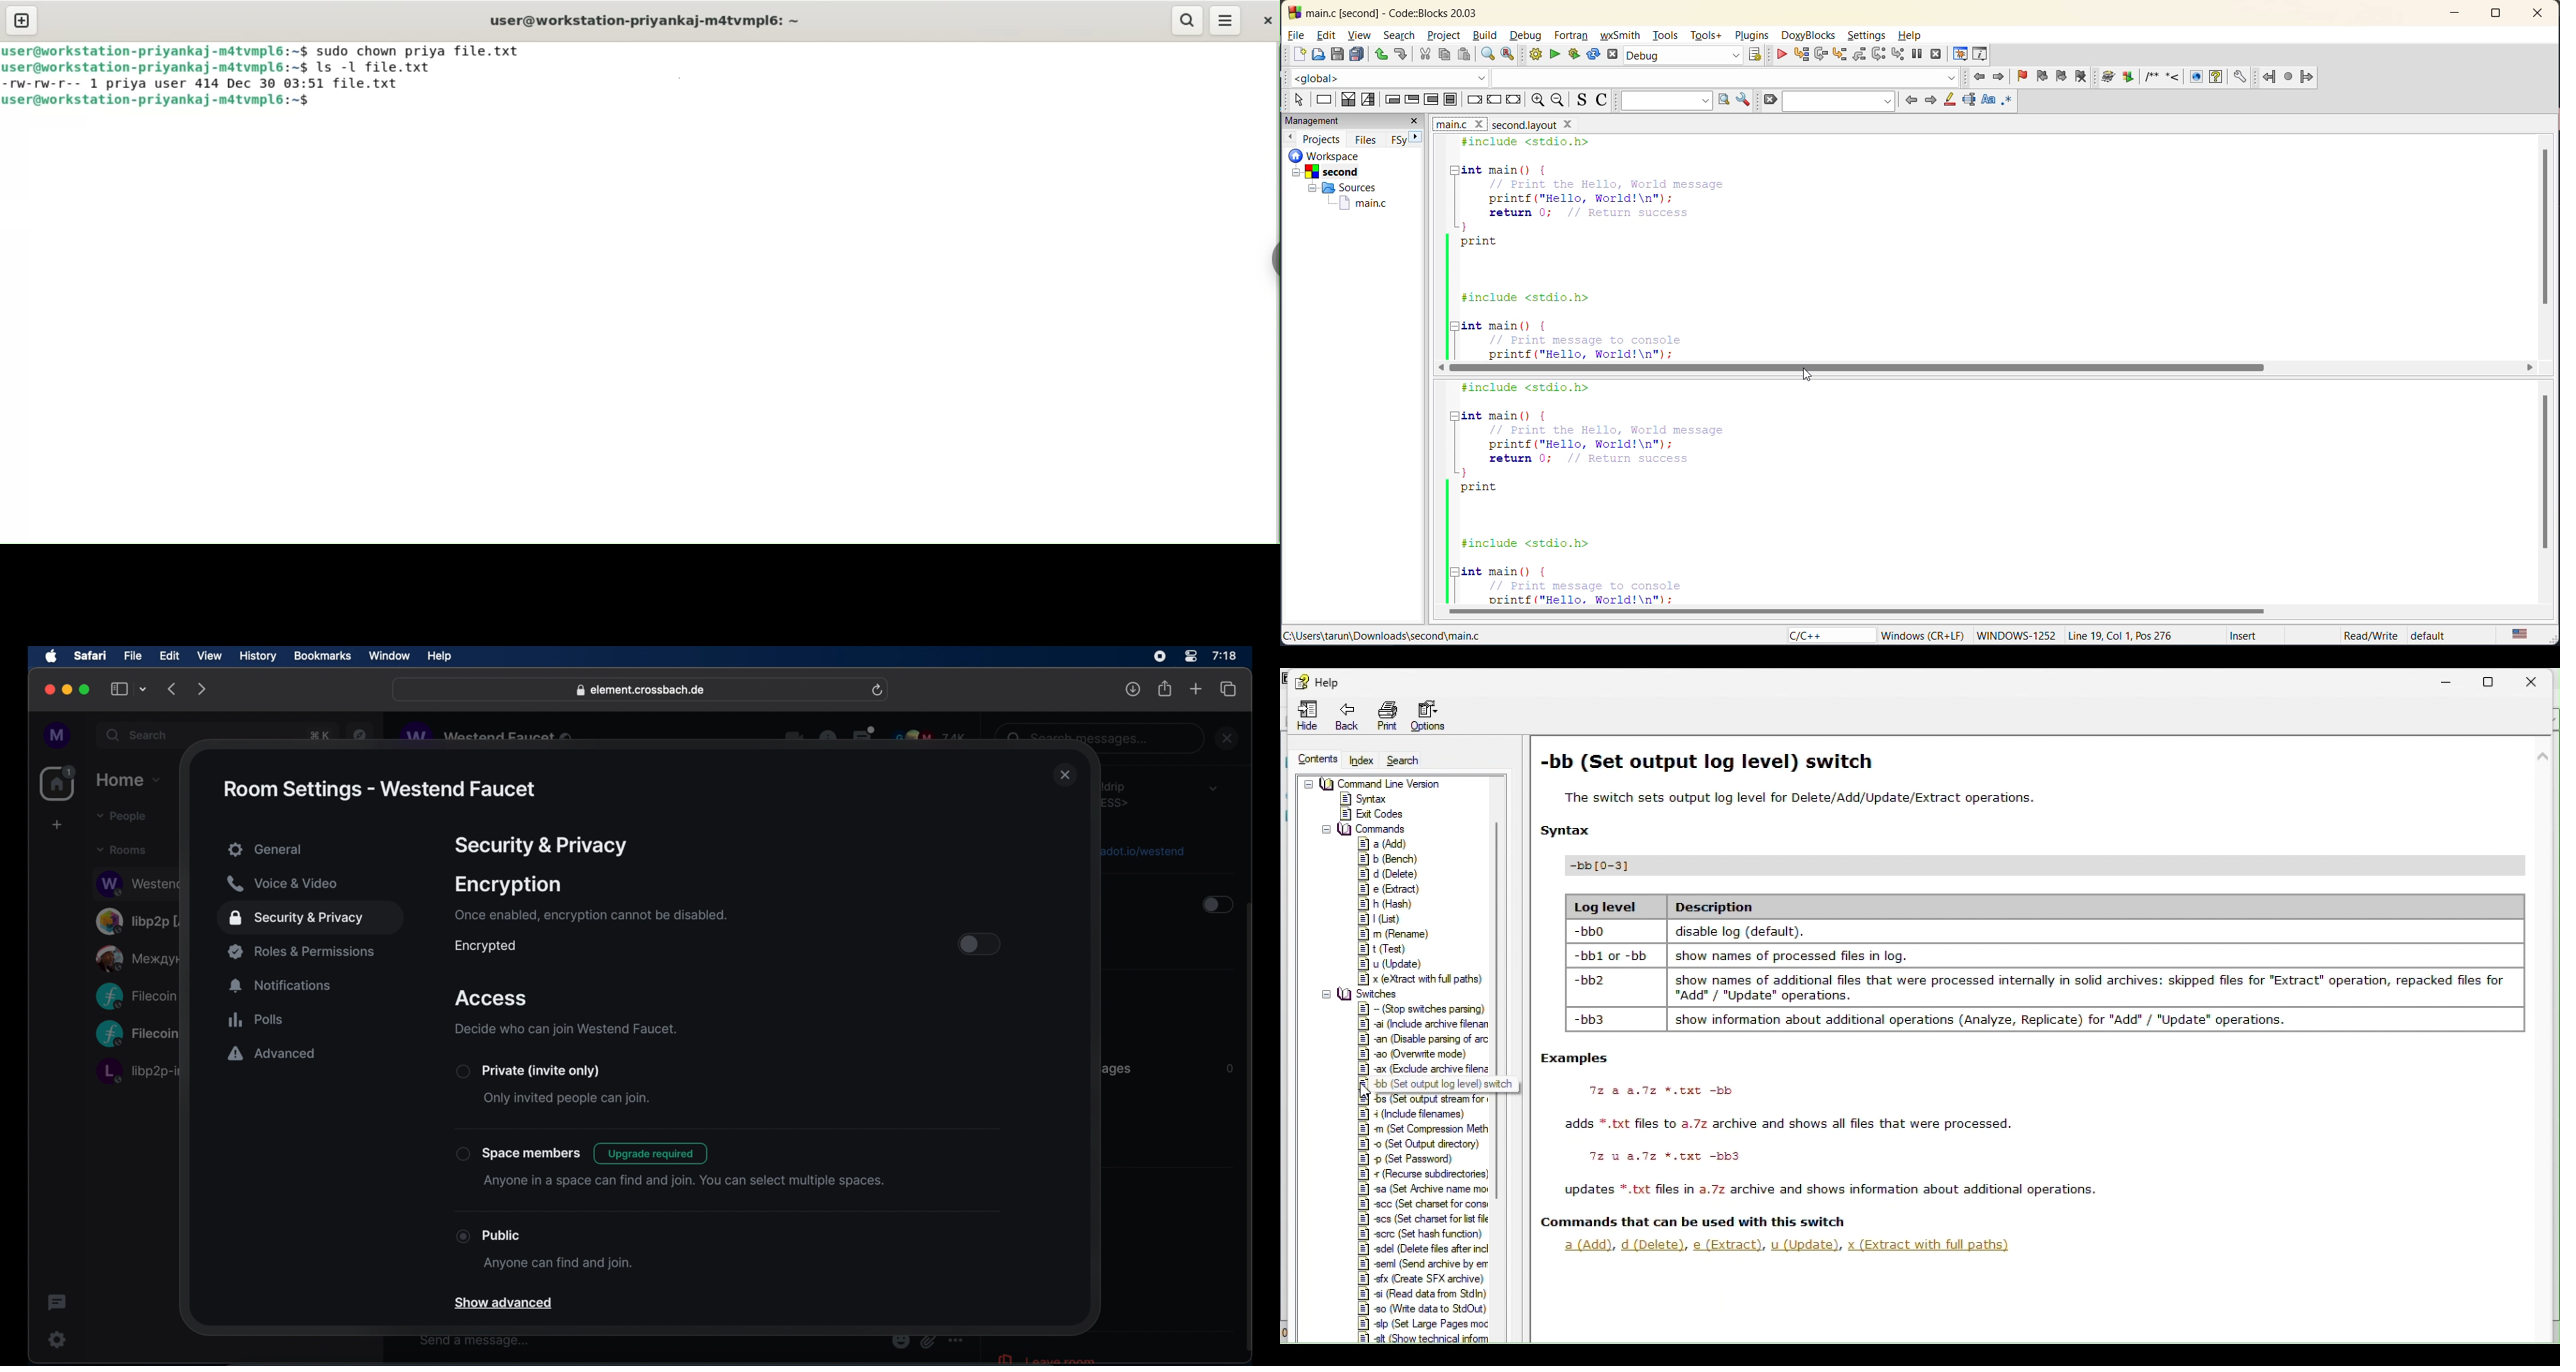 Image resolution: width=2576 pixels, height=1372 pixels. Describe the element at coordinates (1696, 1221) in the screenshot. I see `` at that location.